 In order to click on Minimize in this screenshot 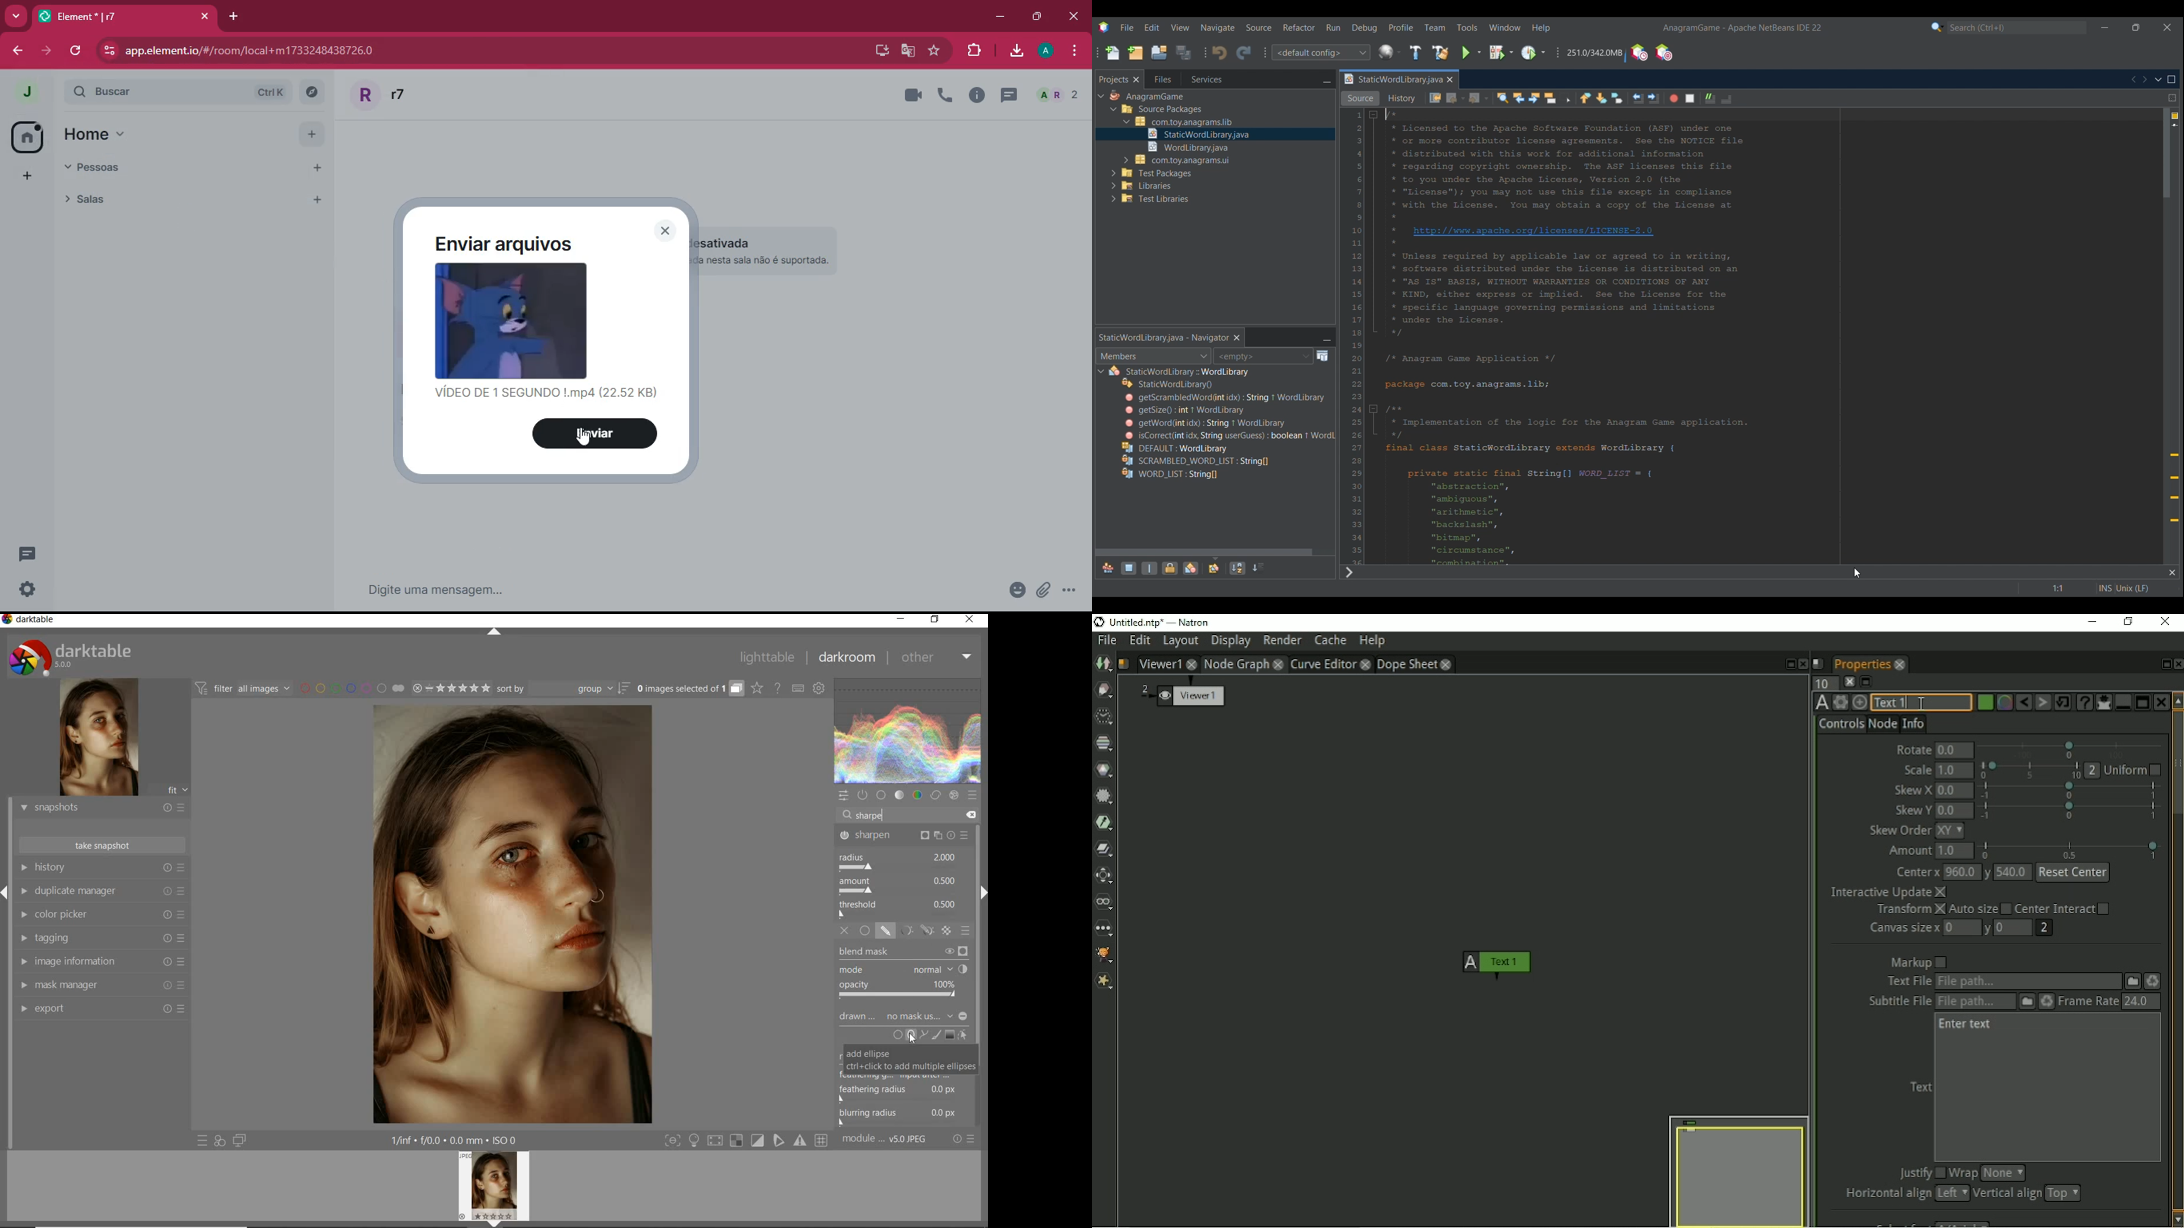, I will do `click(2105, 28)`.